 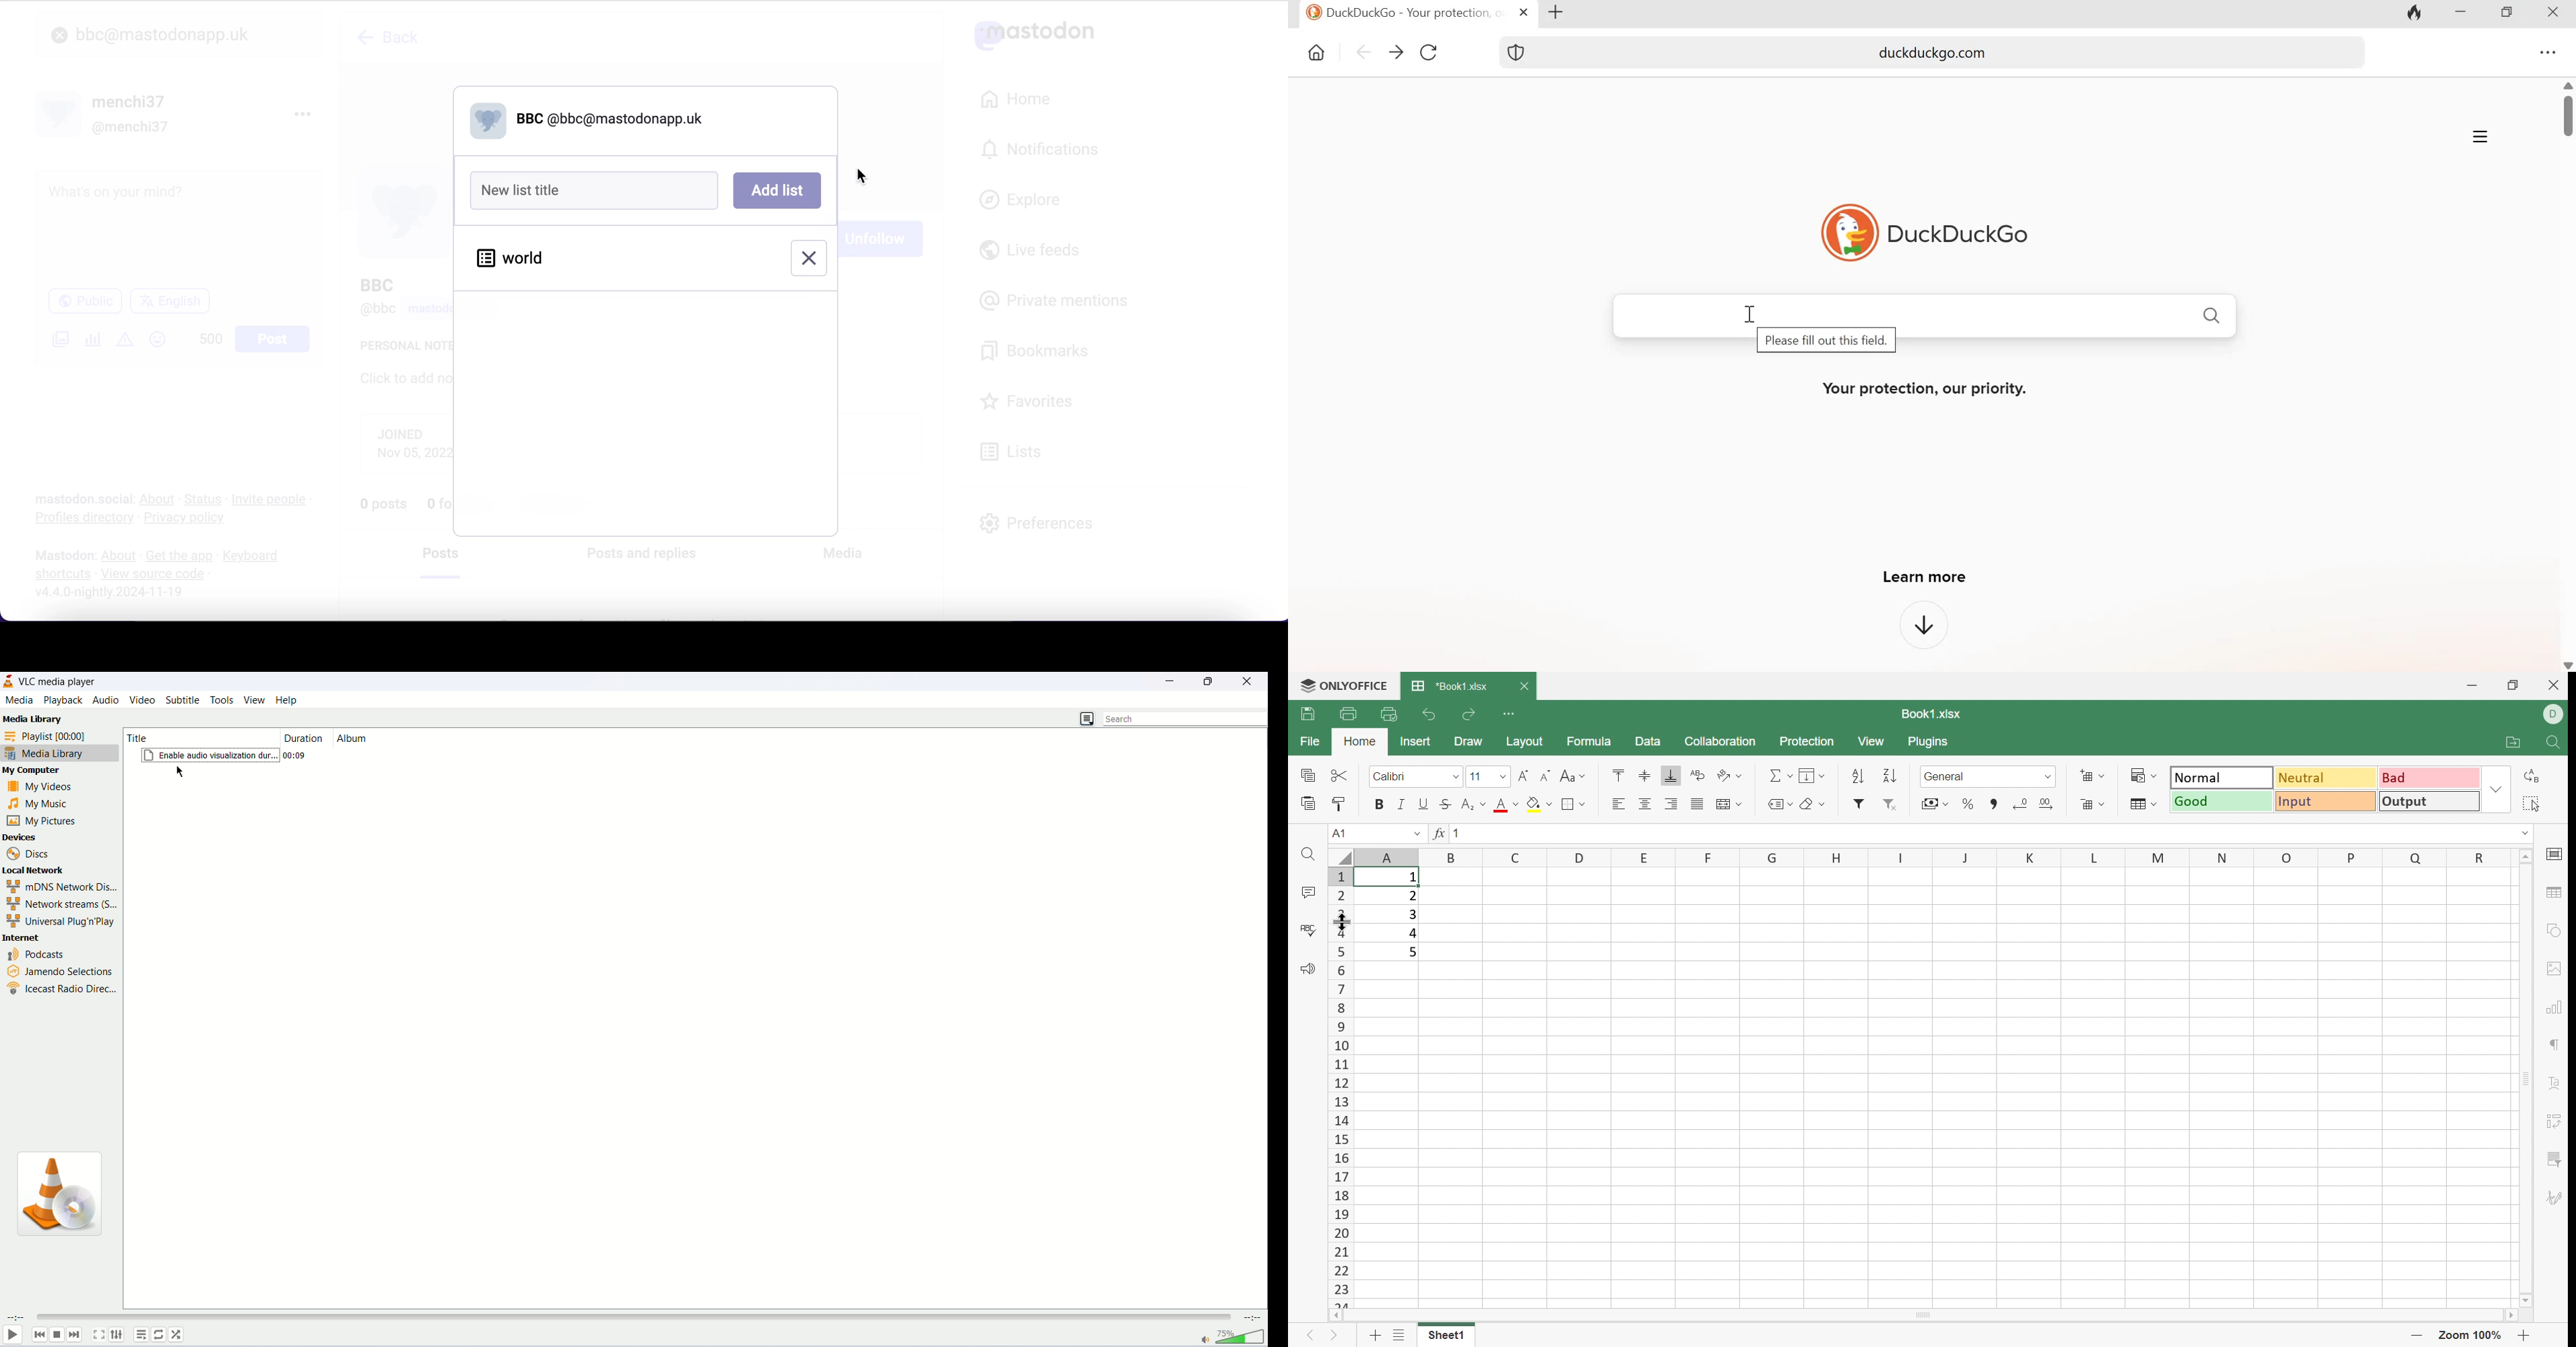 What do you see at coordinates (59, 339) in the screenshot?
I see `add an image` at bounding box center [59, 339].